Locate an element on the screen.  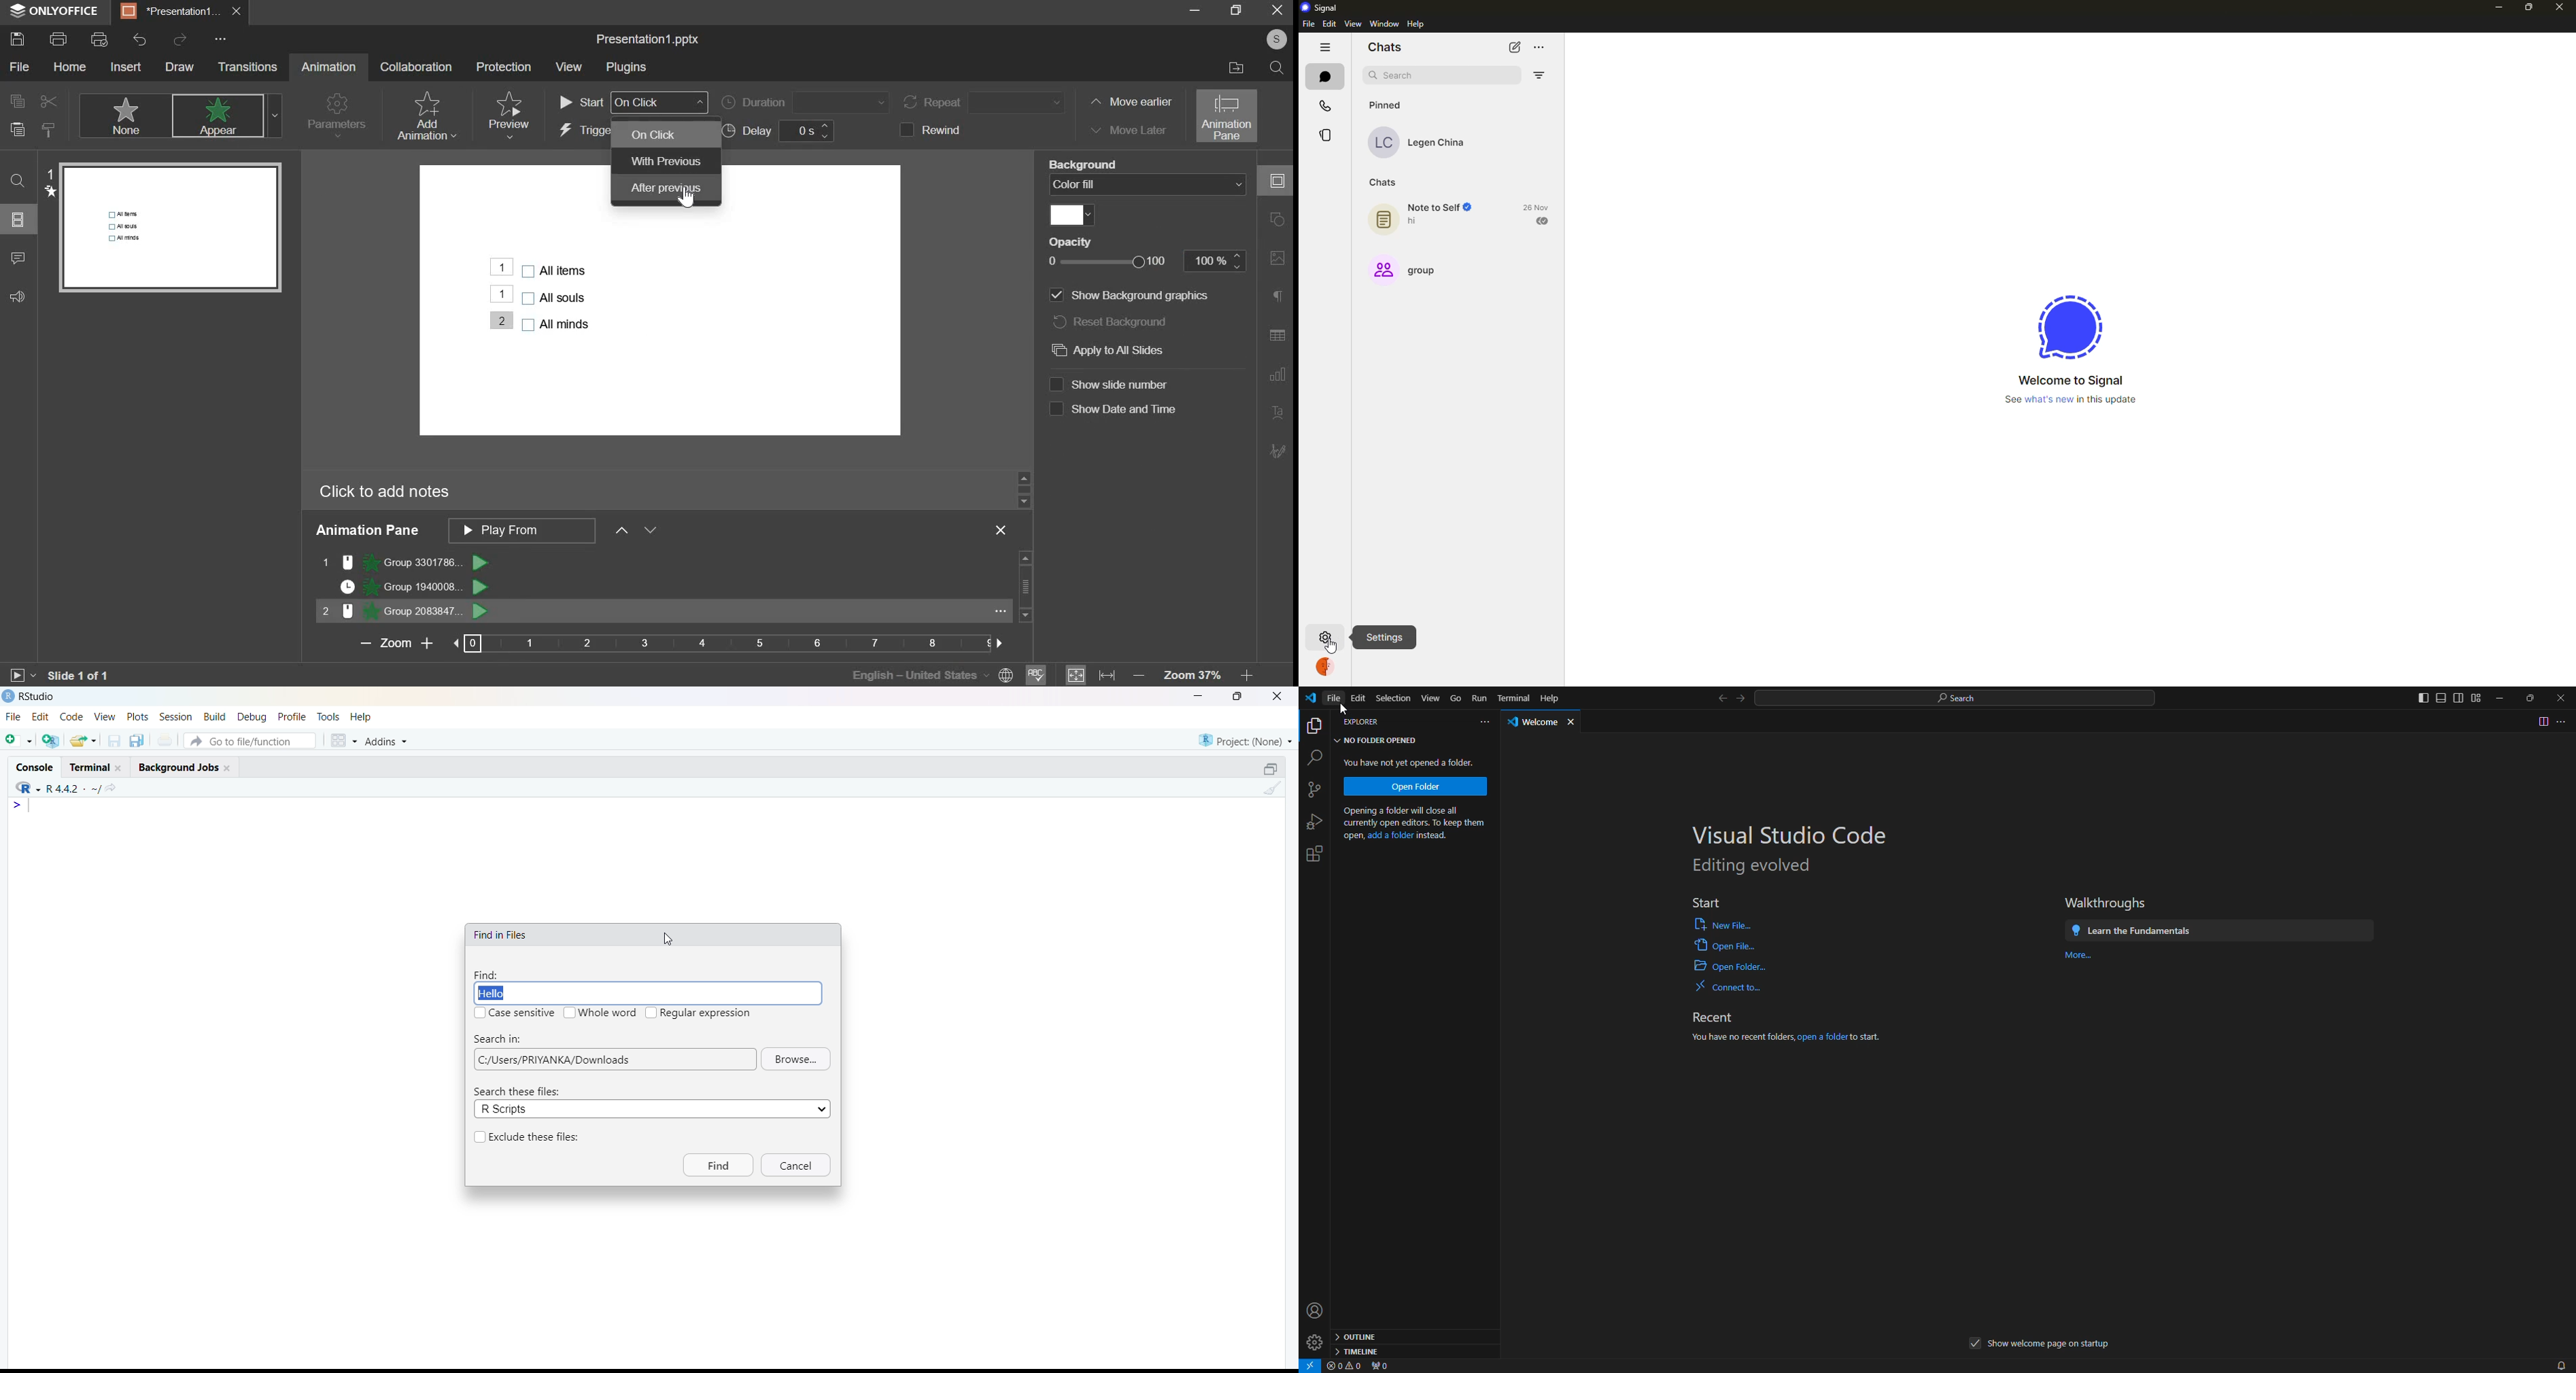
parameters is located at coordinates (337, 117).